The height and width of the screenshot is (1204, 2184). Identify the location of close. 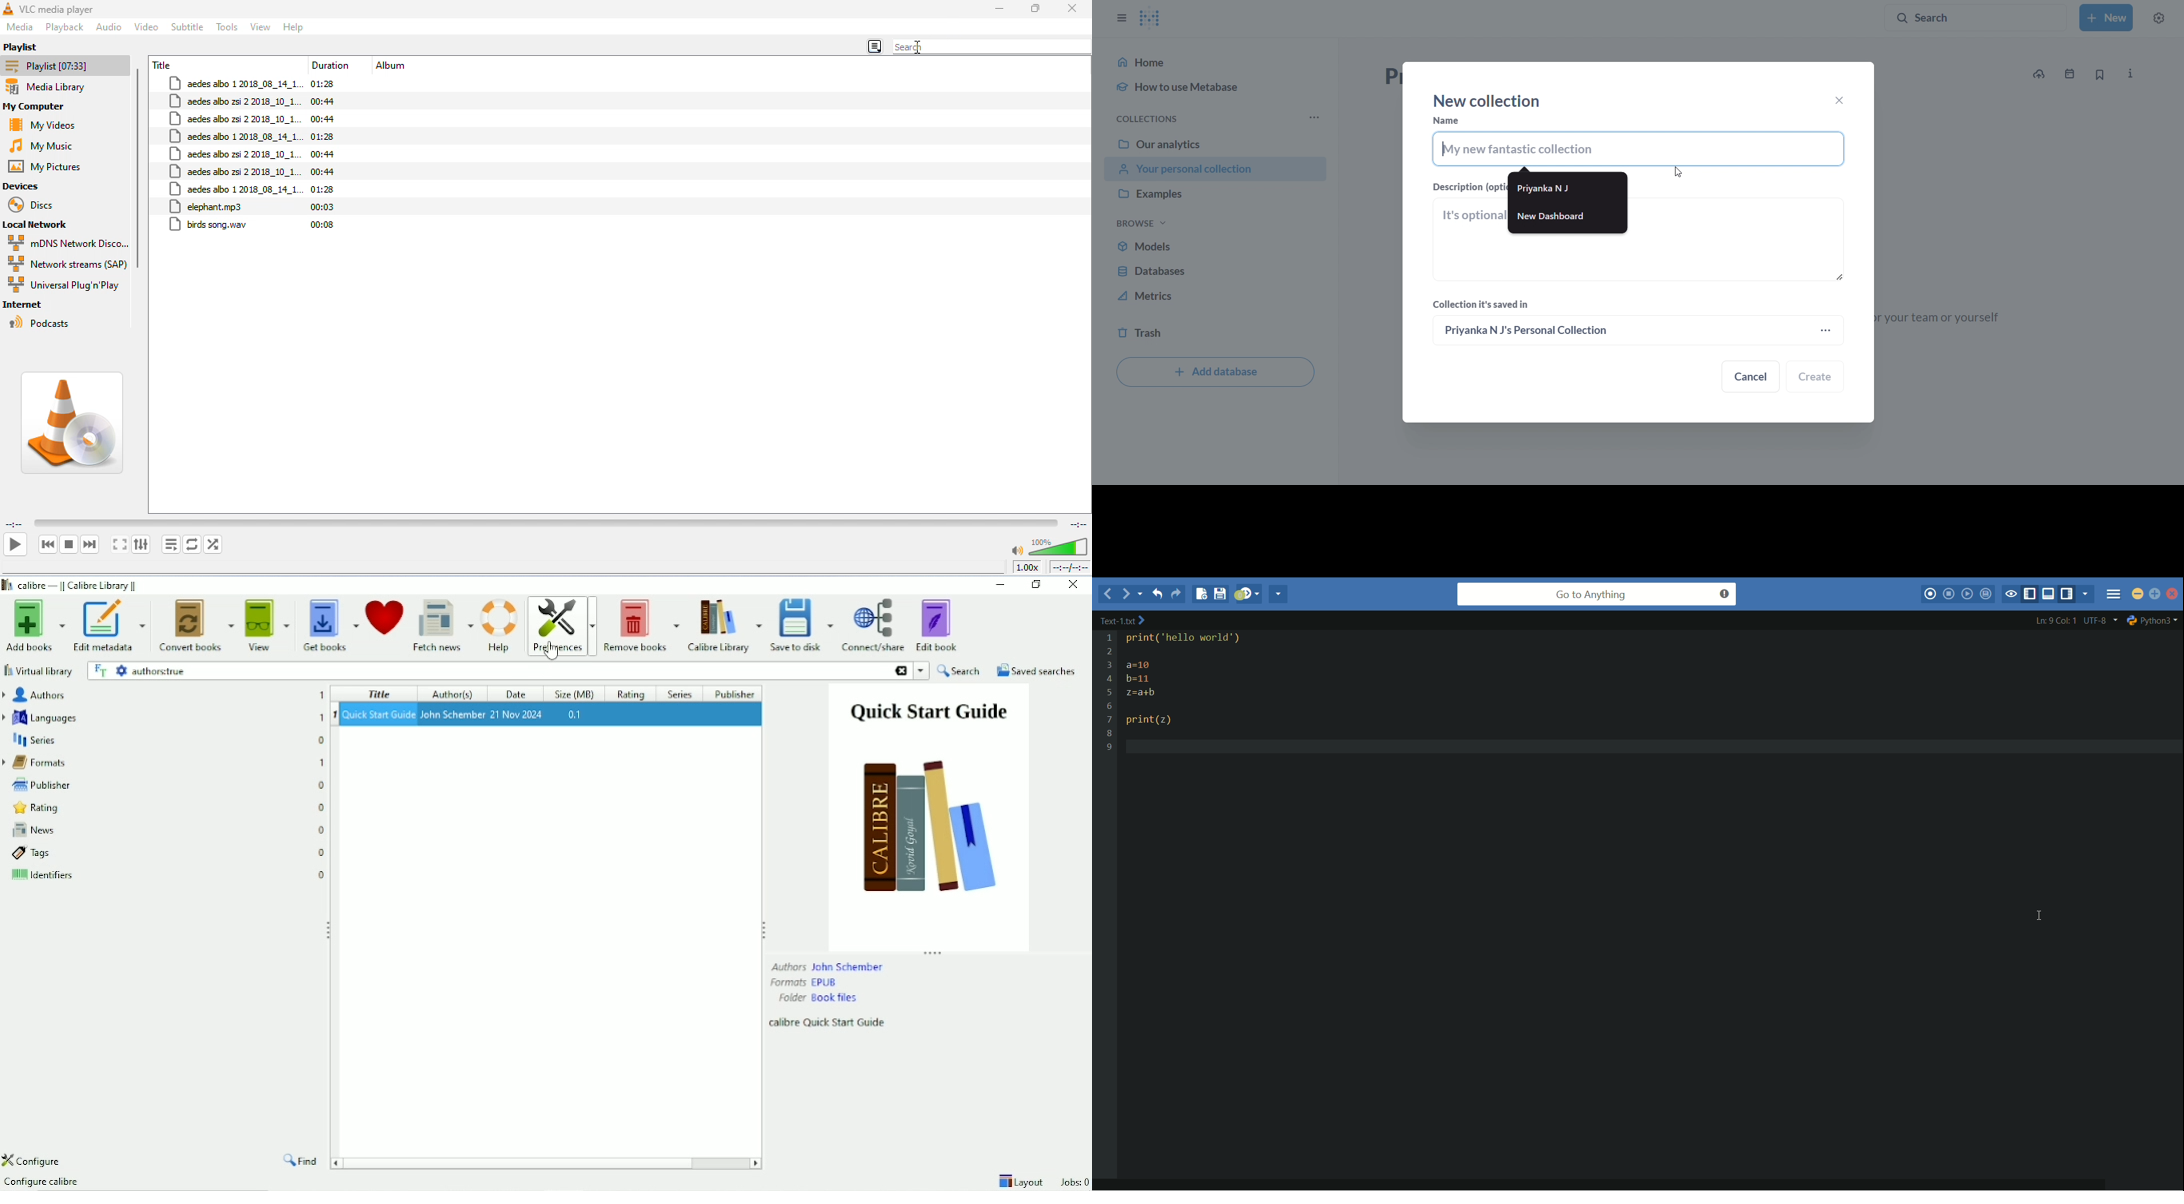
(1071, 9).